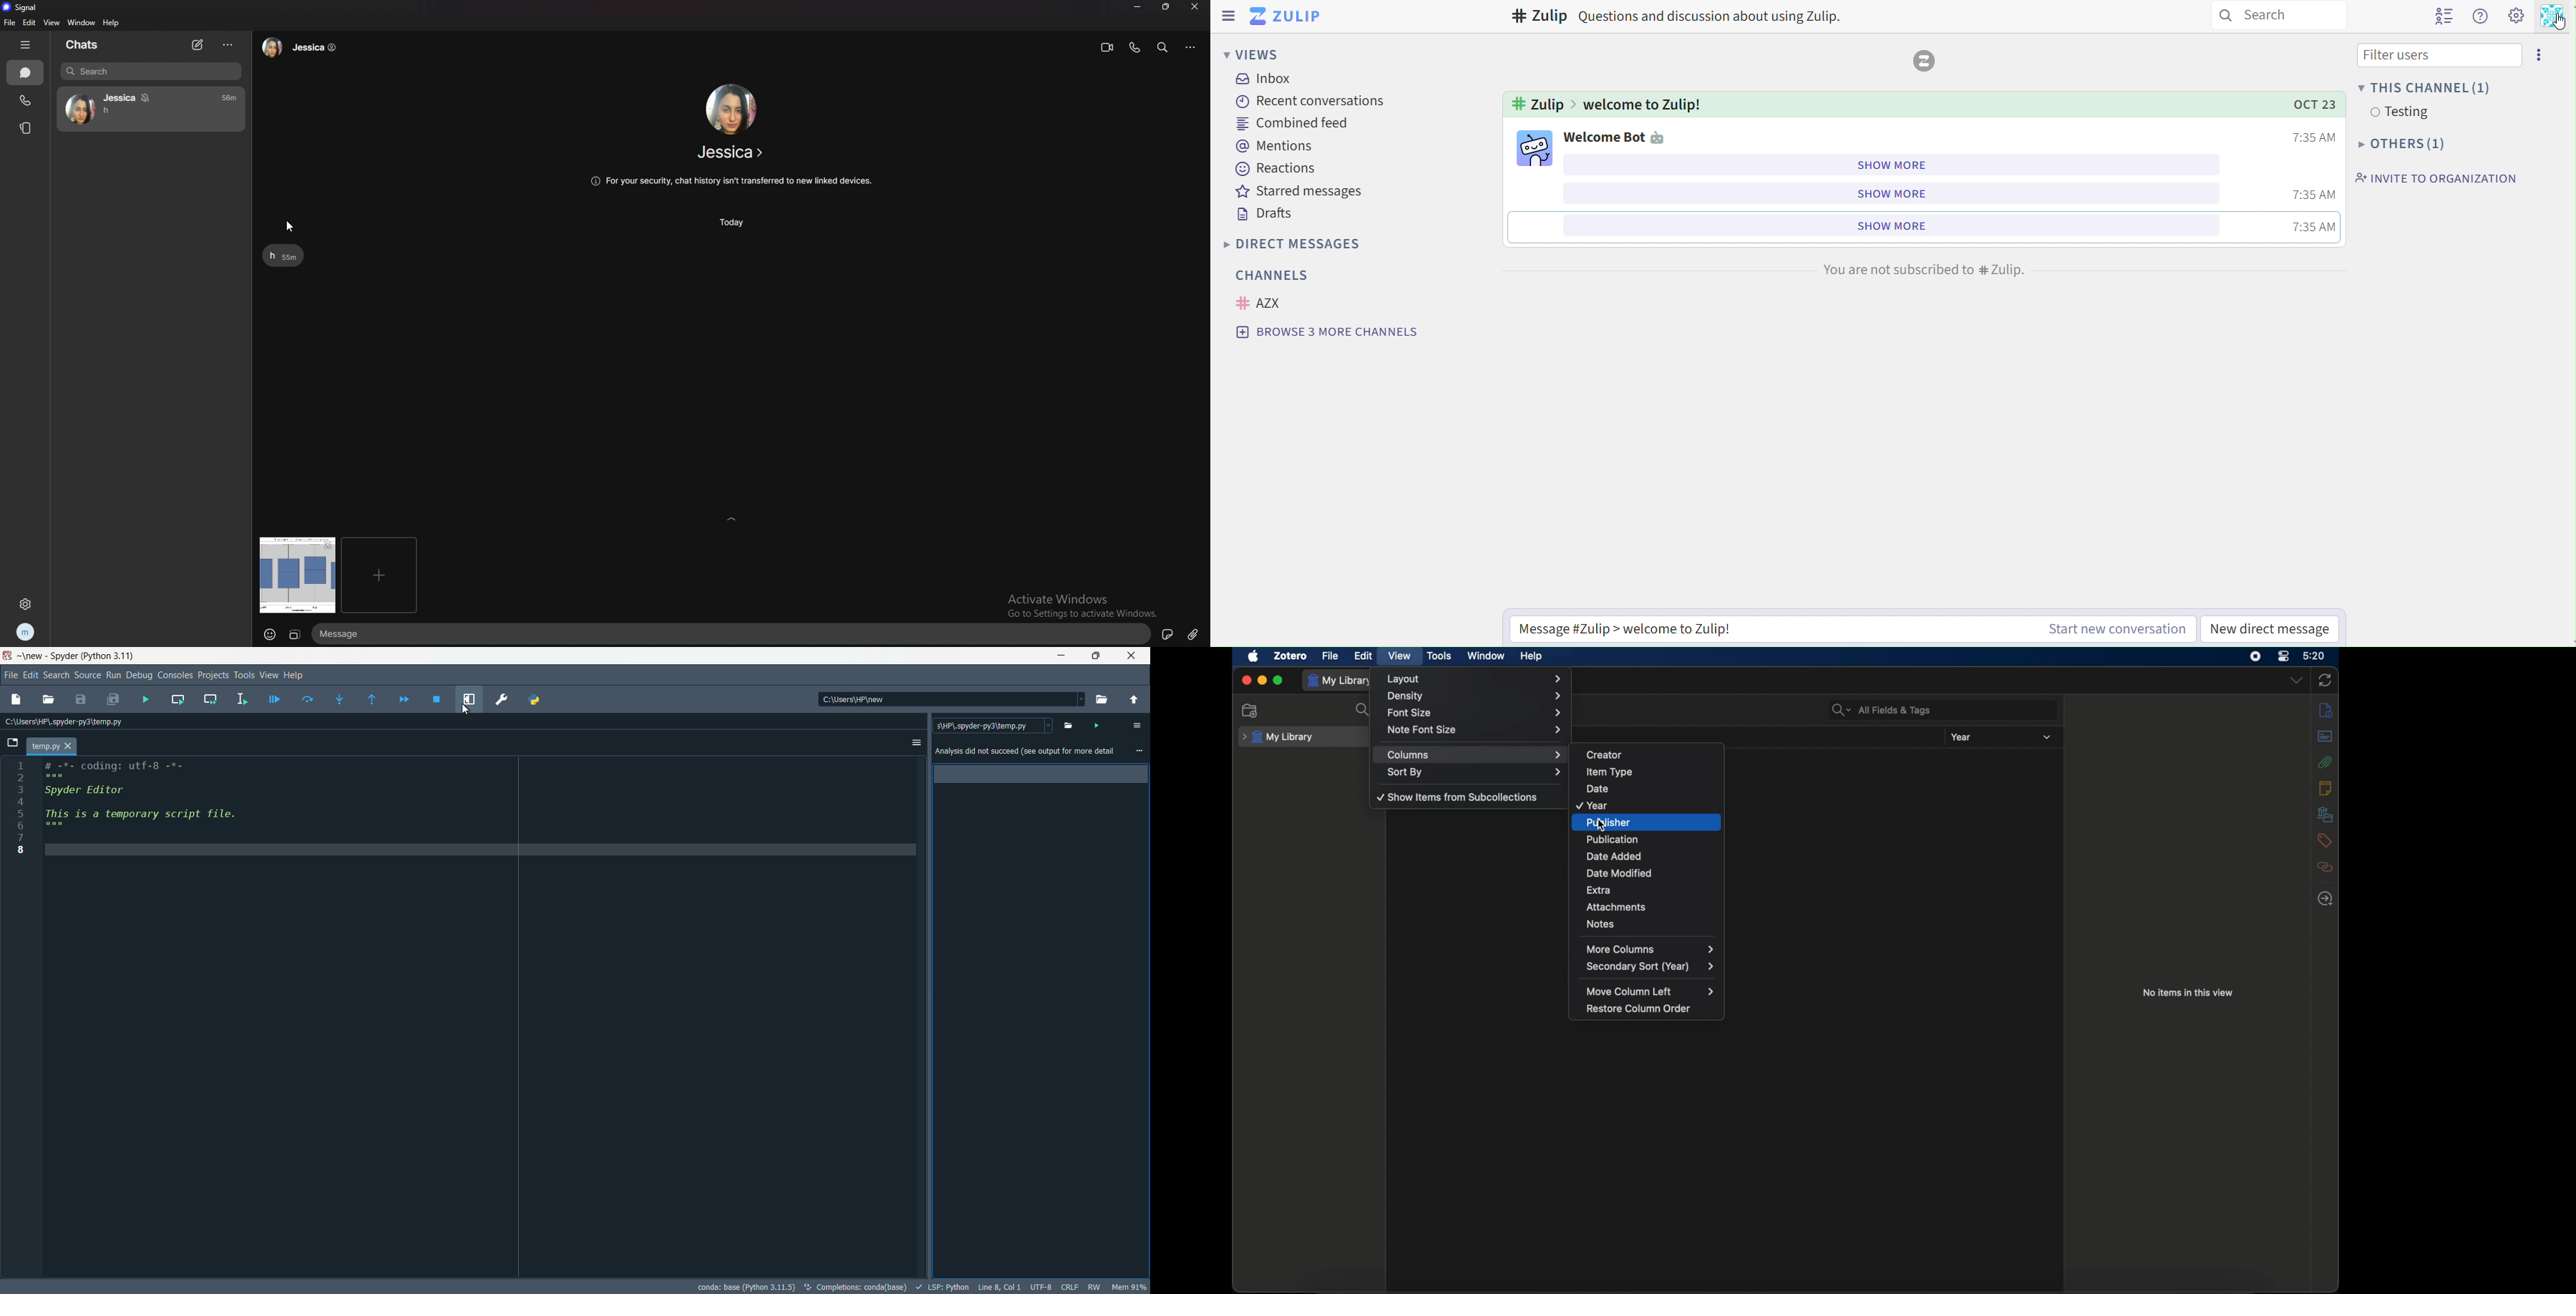 This screenshot has height=1316, width=2576. I want to click on item type, so click(1652, 770).